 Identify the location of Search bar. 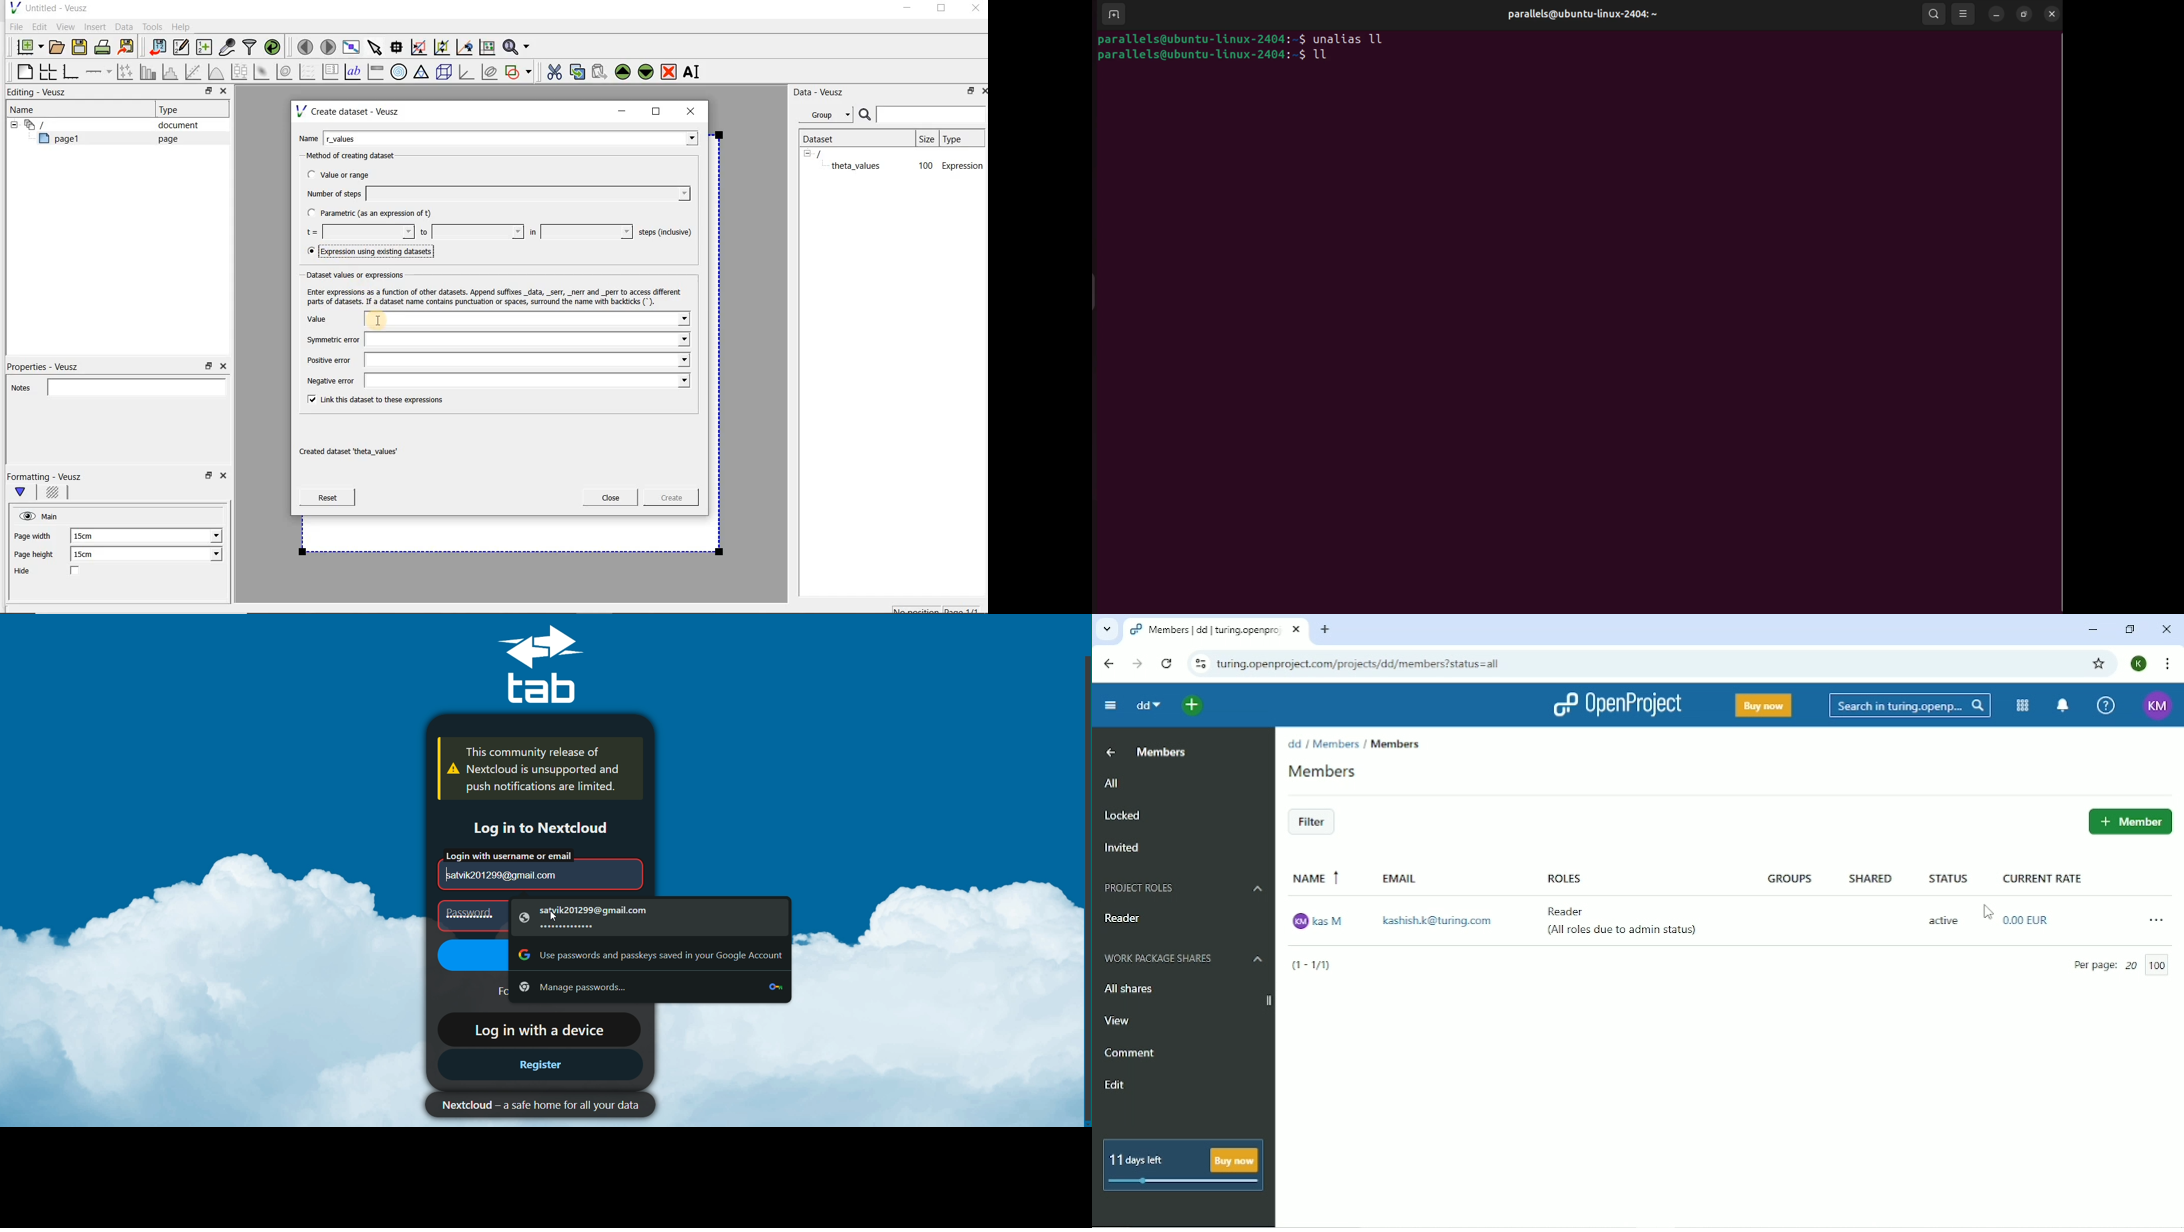
(923, 114).